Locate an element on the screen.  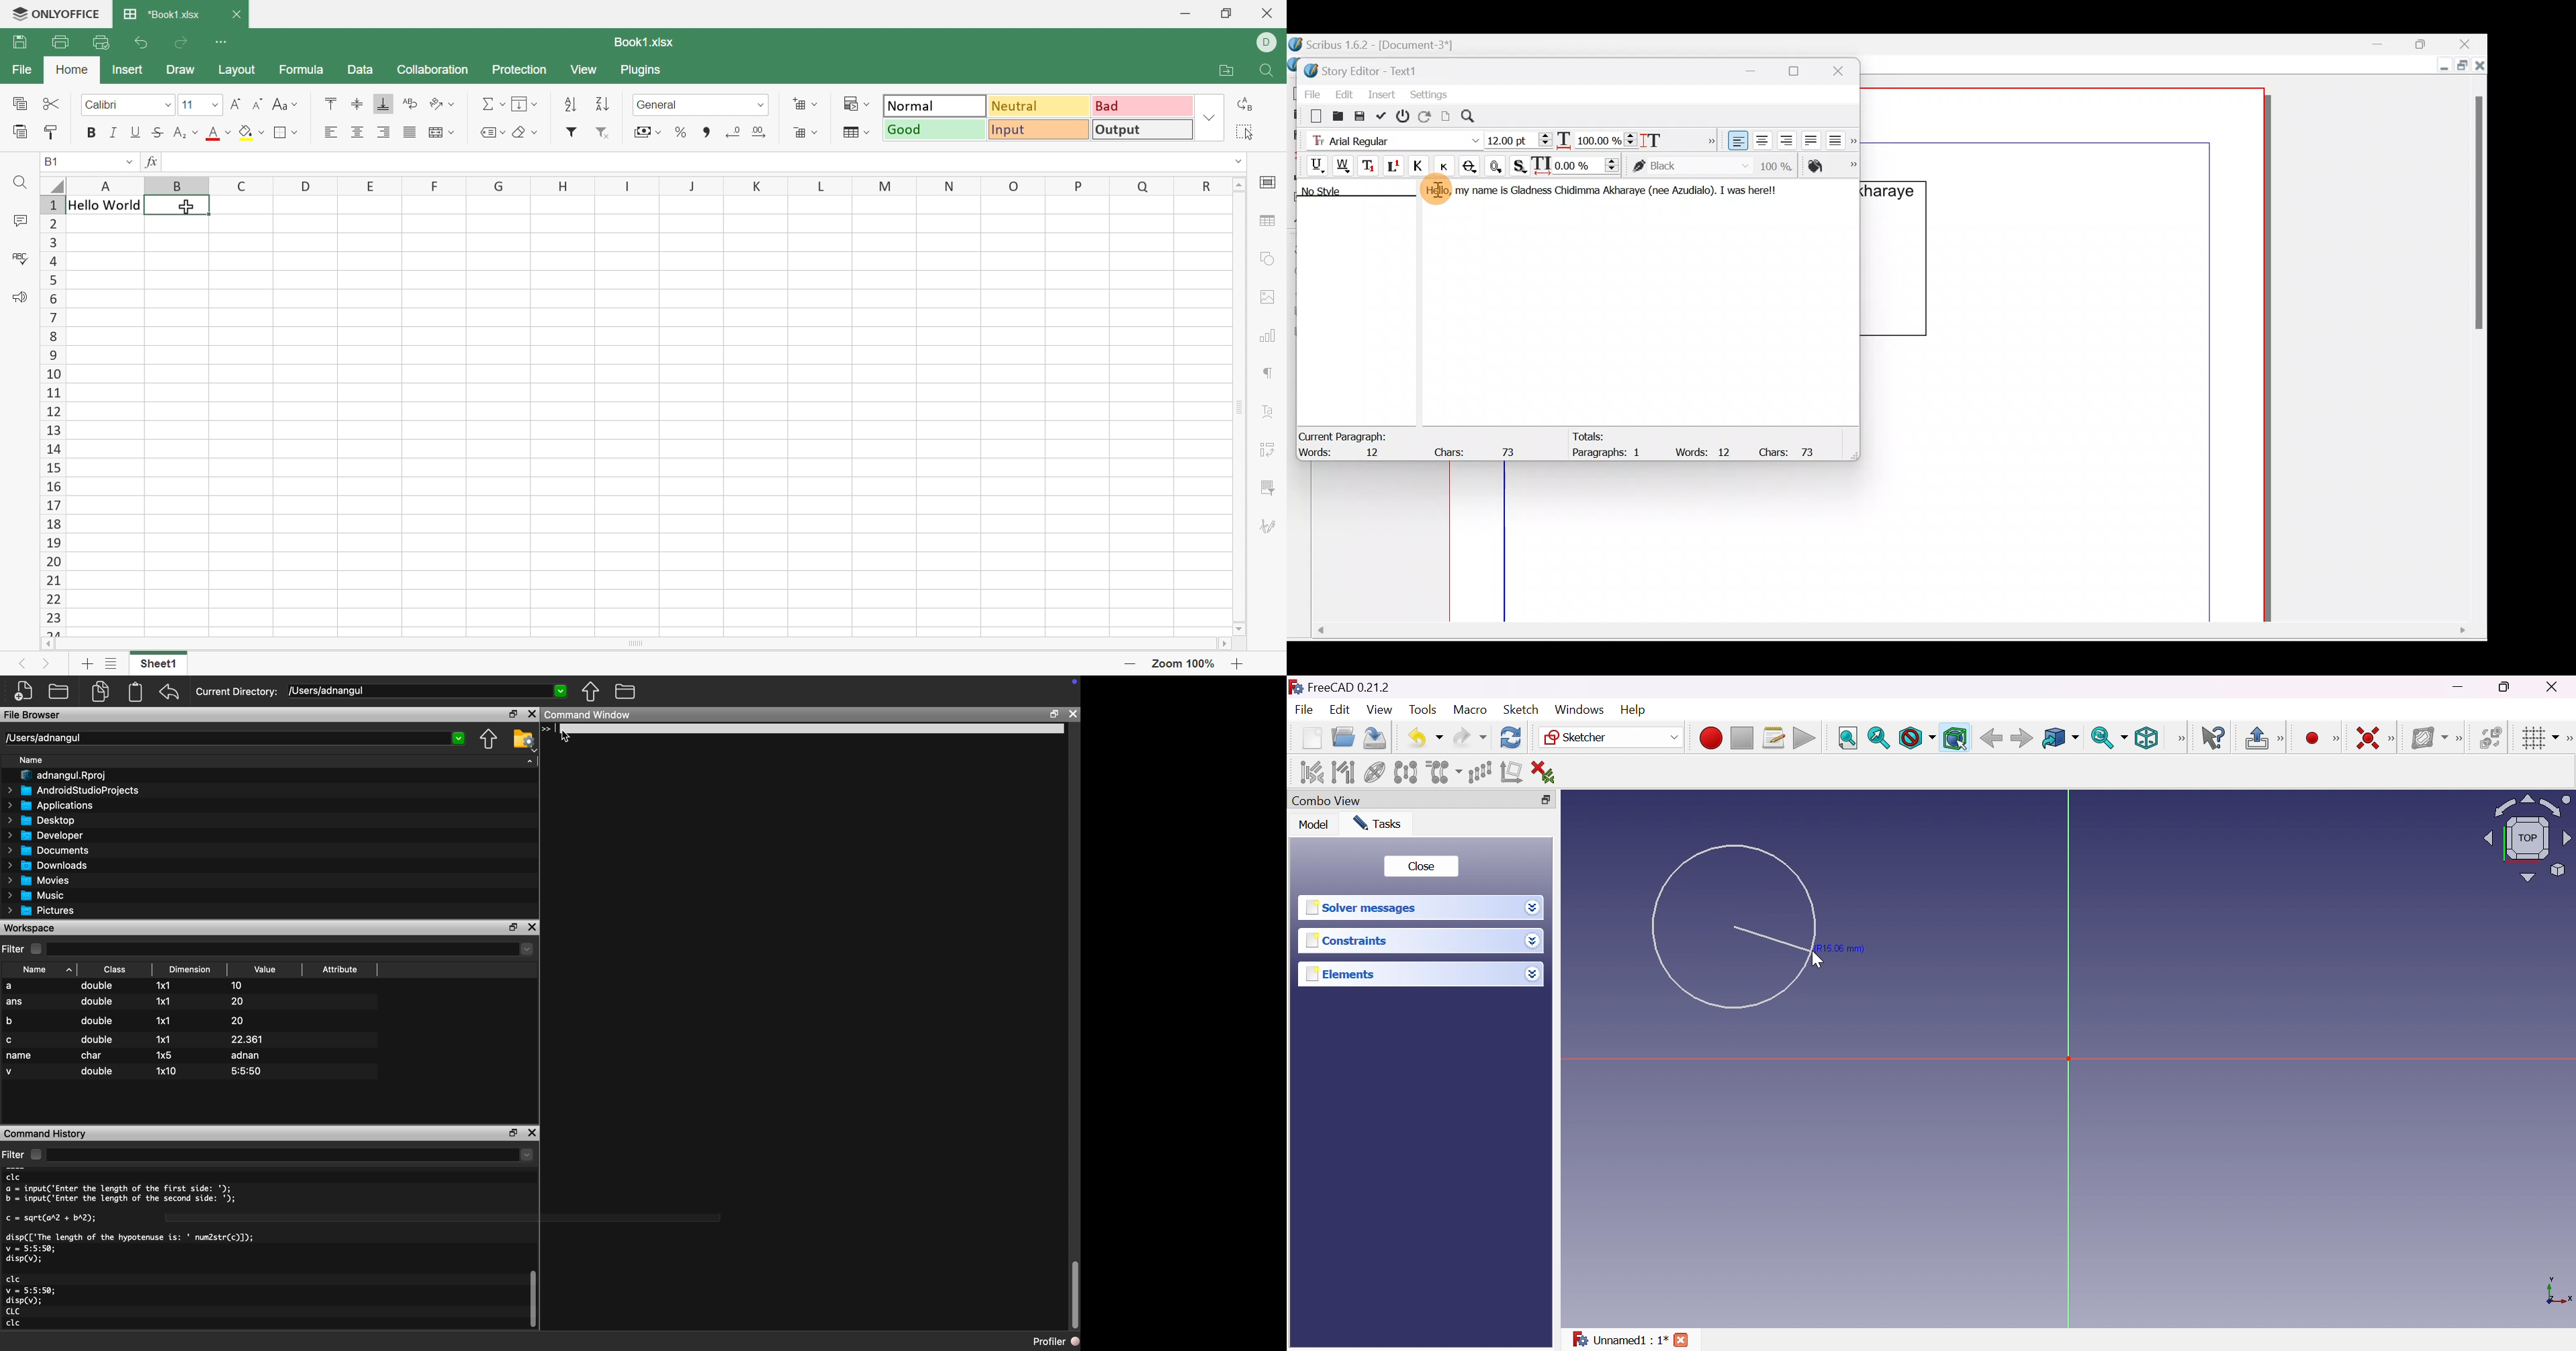
Class is located at coordinates (114, 968).